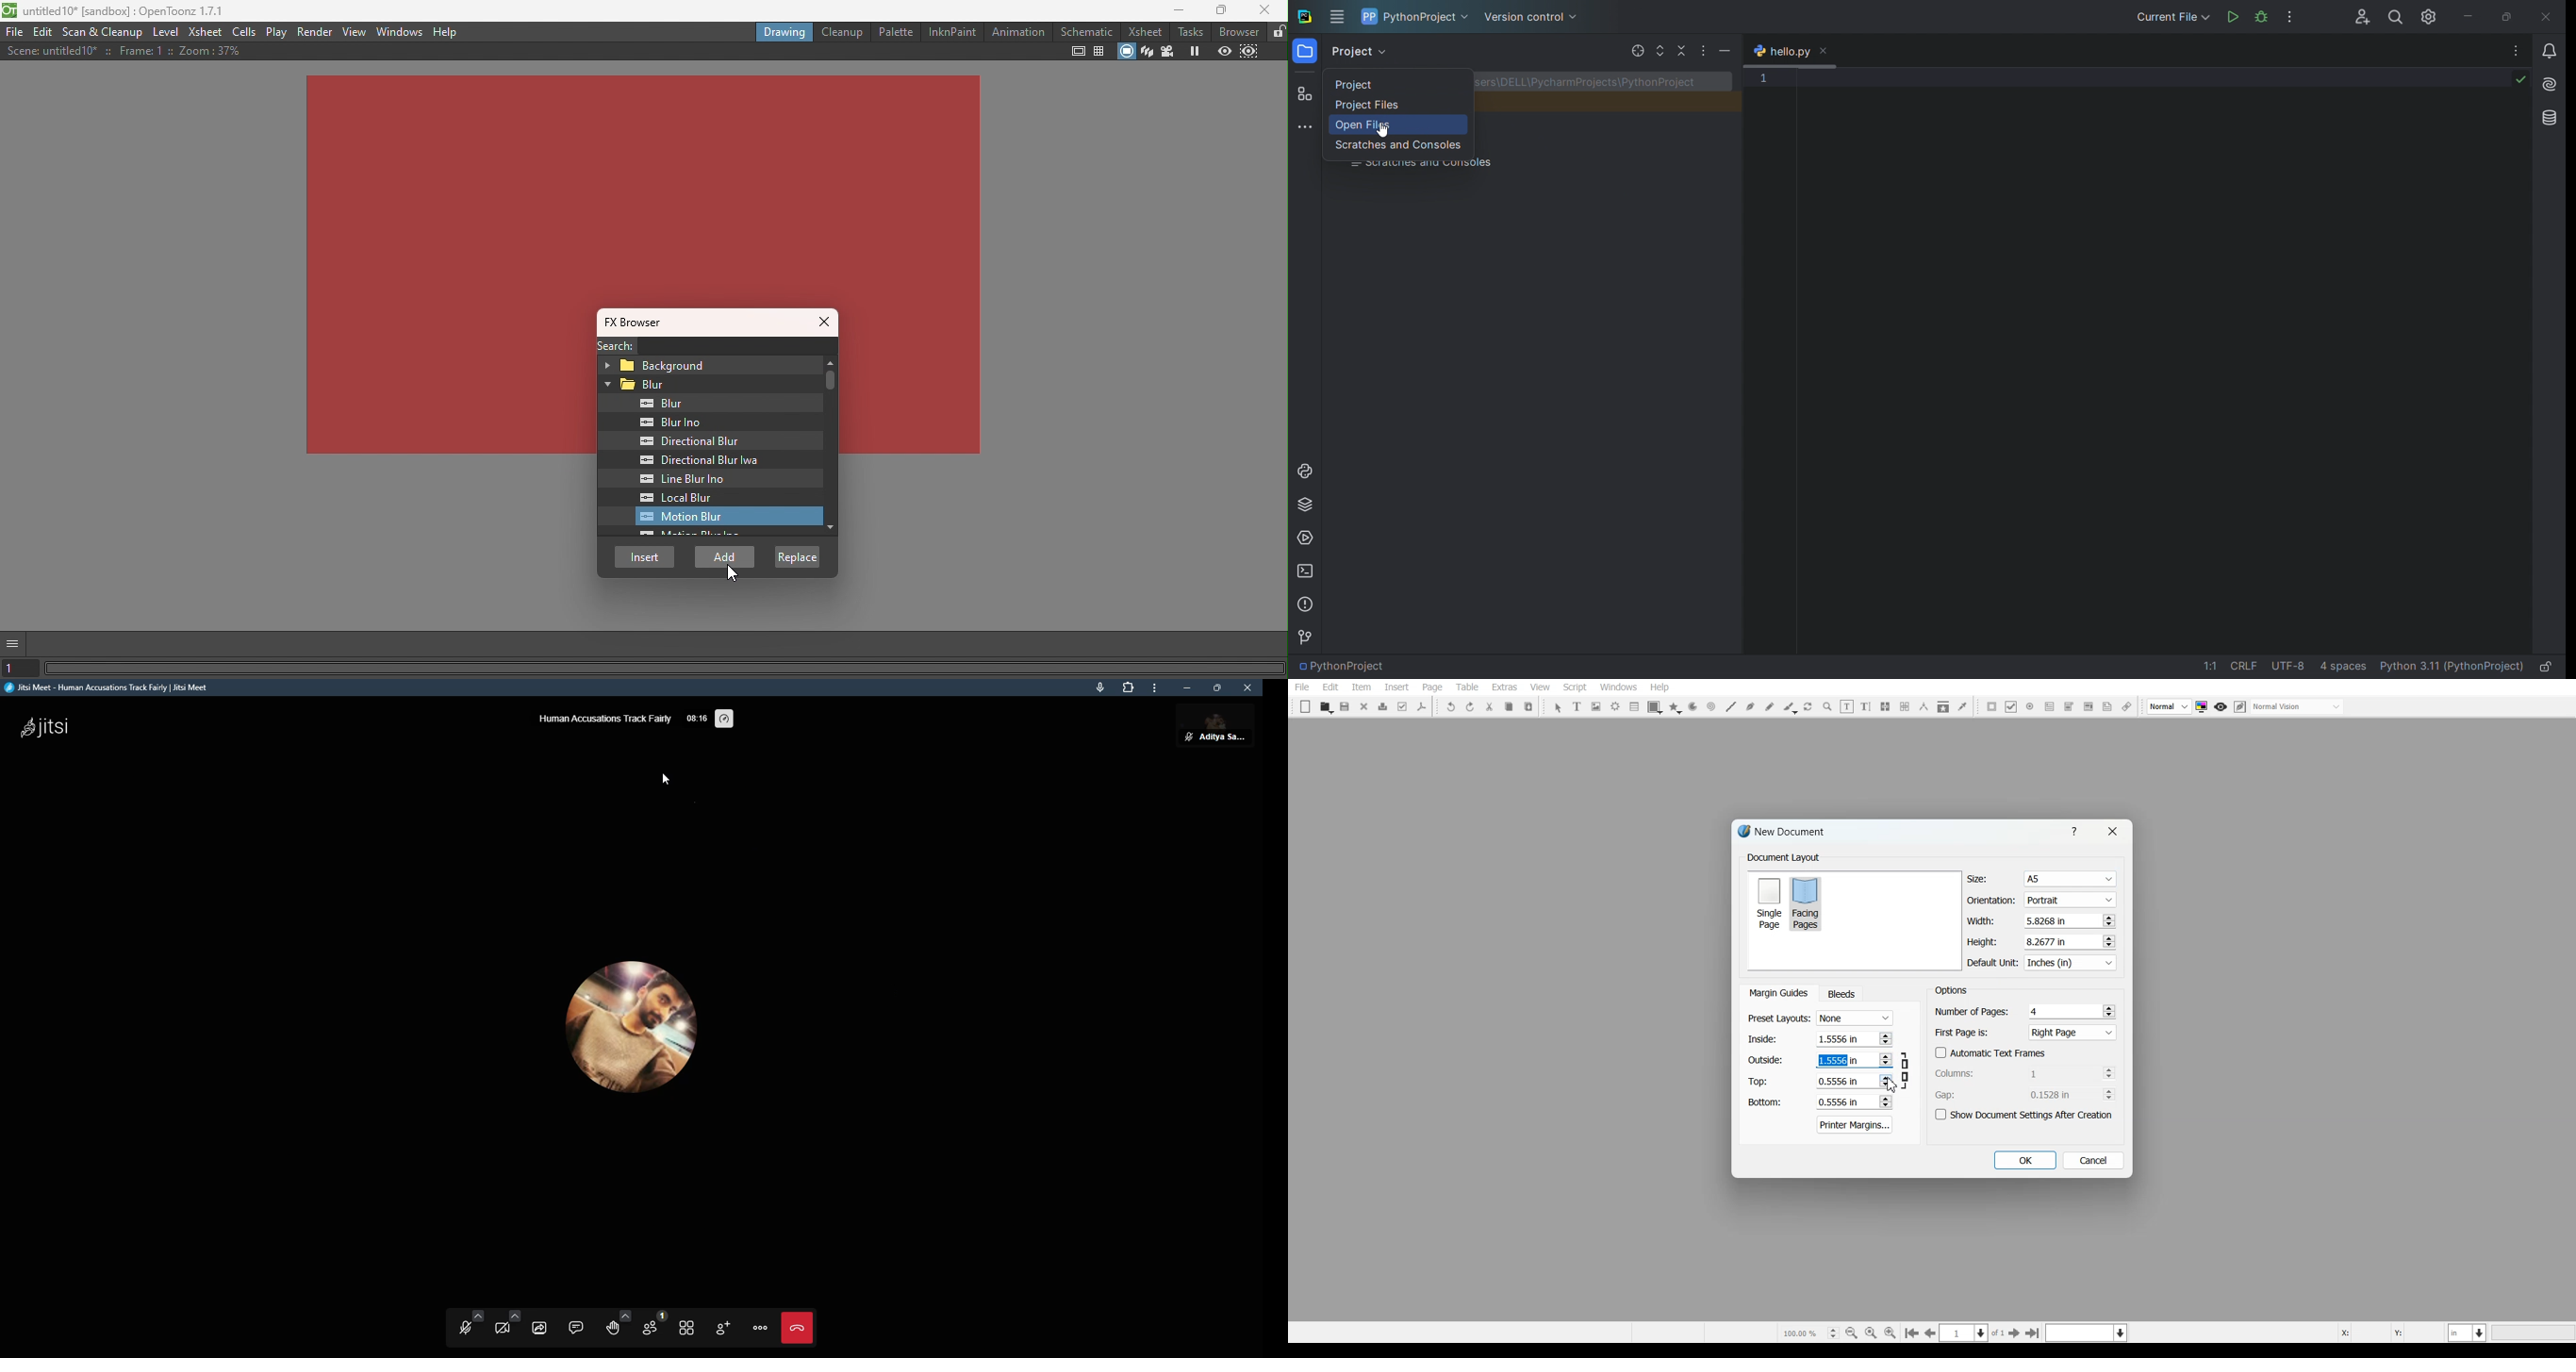 This screenshot has height=1372, width=2576. I want to click on Facing Pages, so click(1808, 903).